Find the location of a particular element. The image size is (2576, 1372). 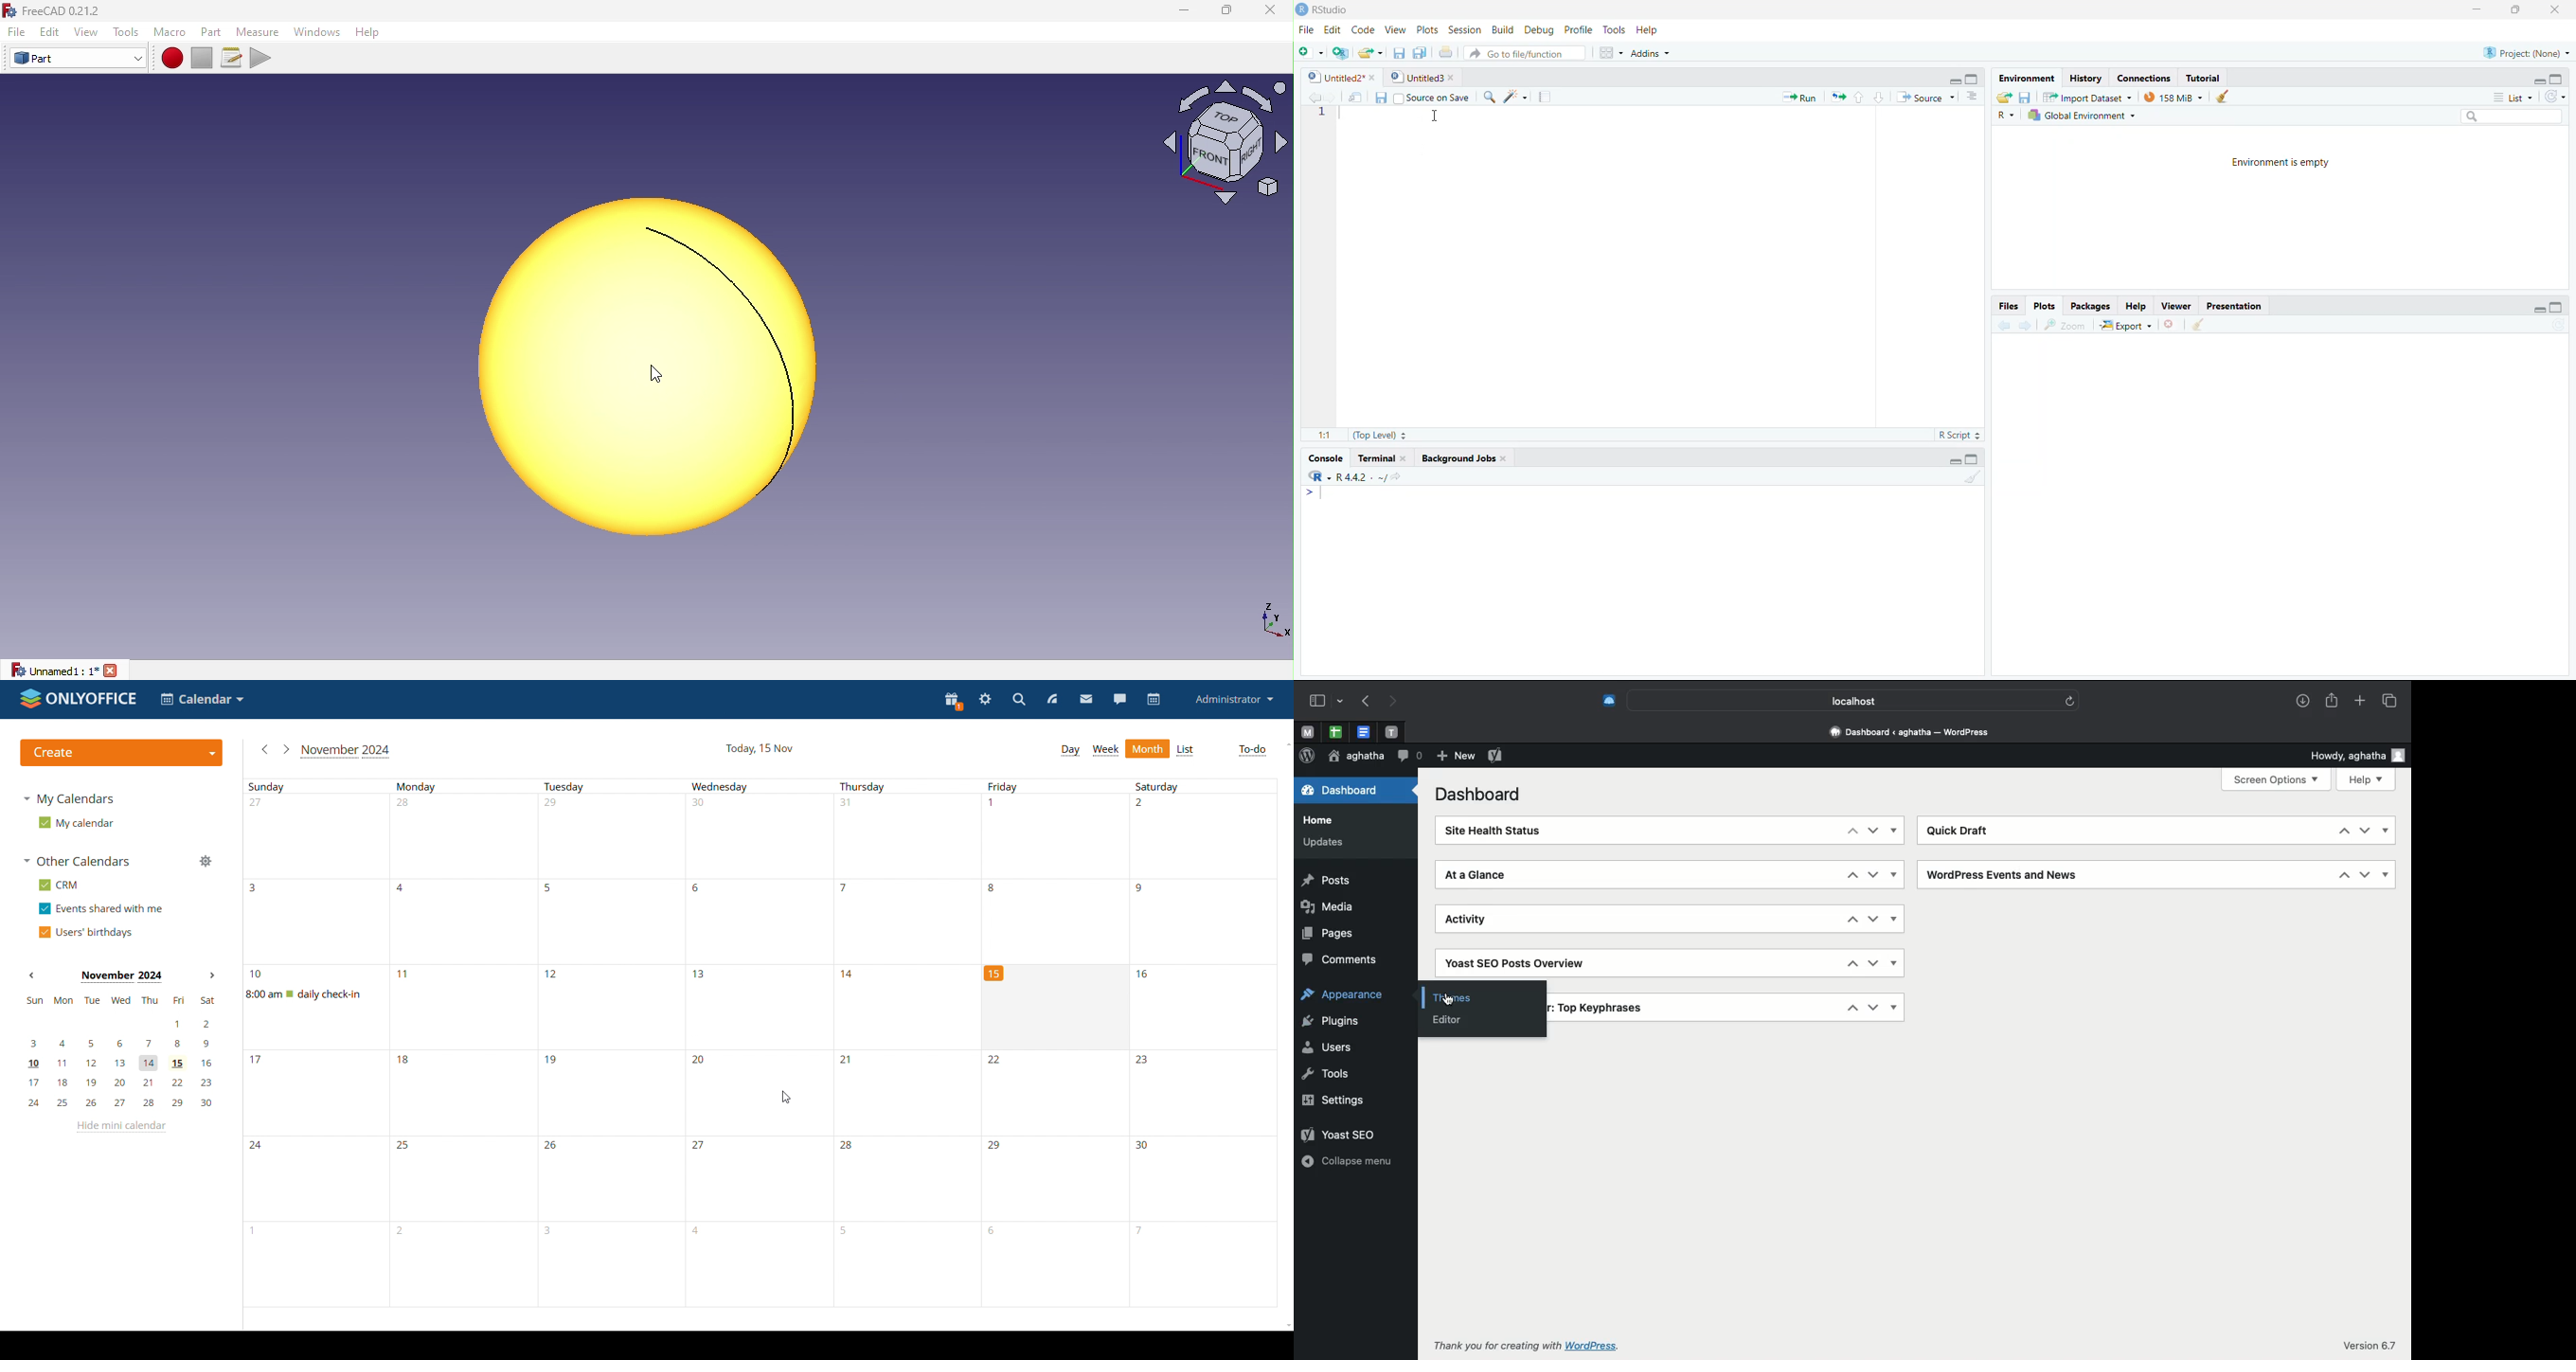

Rstudio is located at coordinates (1333, 8).